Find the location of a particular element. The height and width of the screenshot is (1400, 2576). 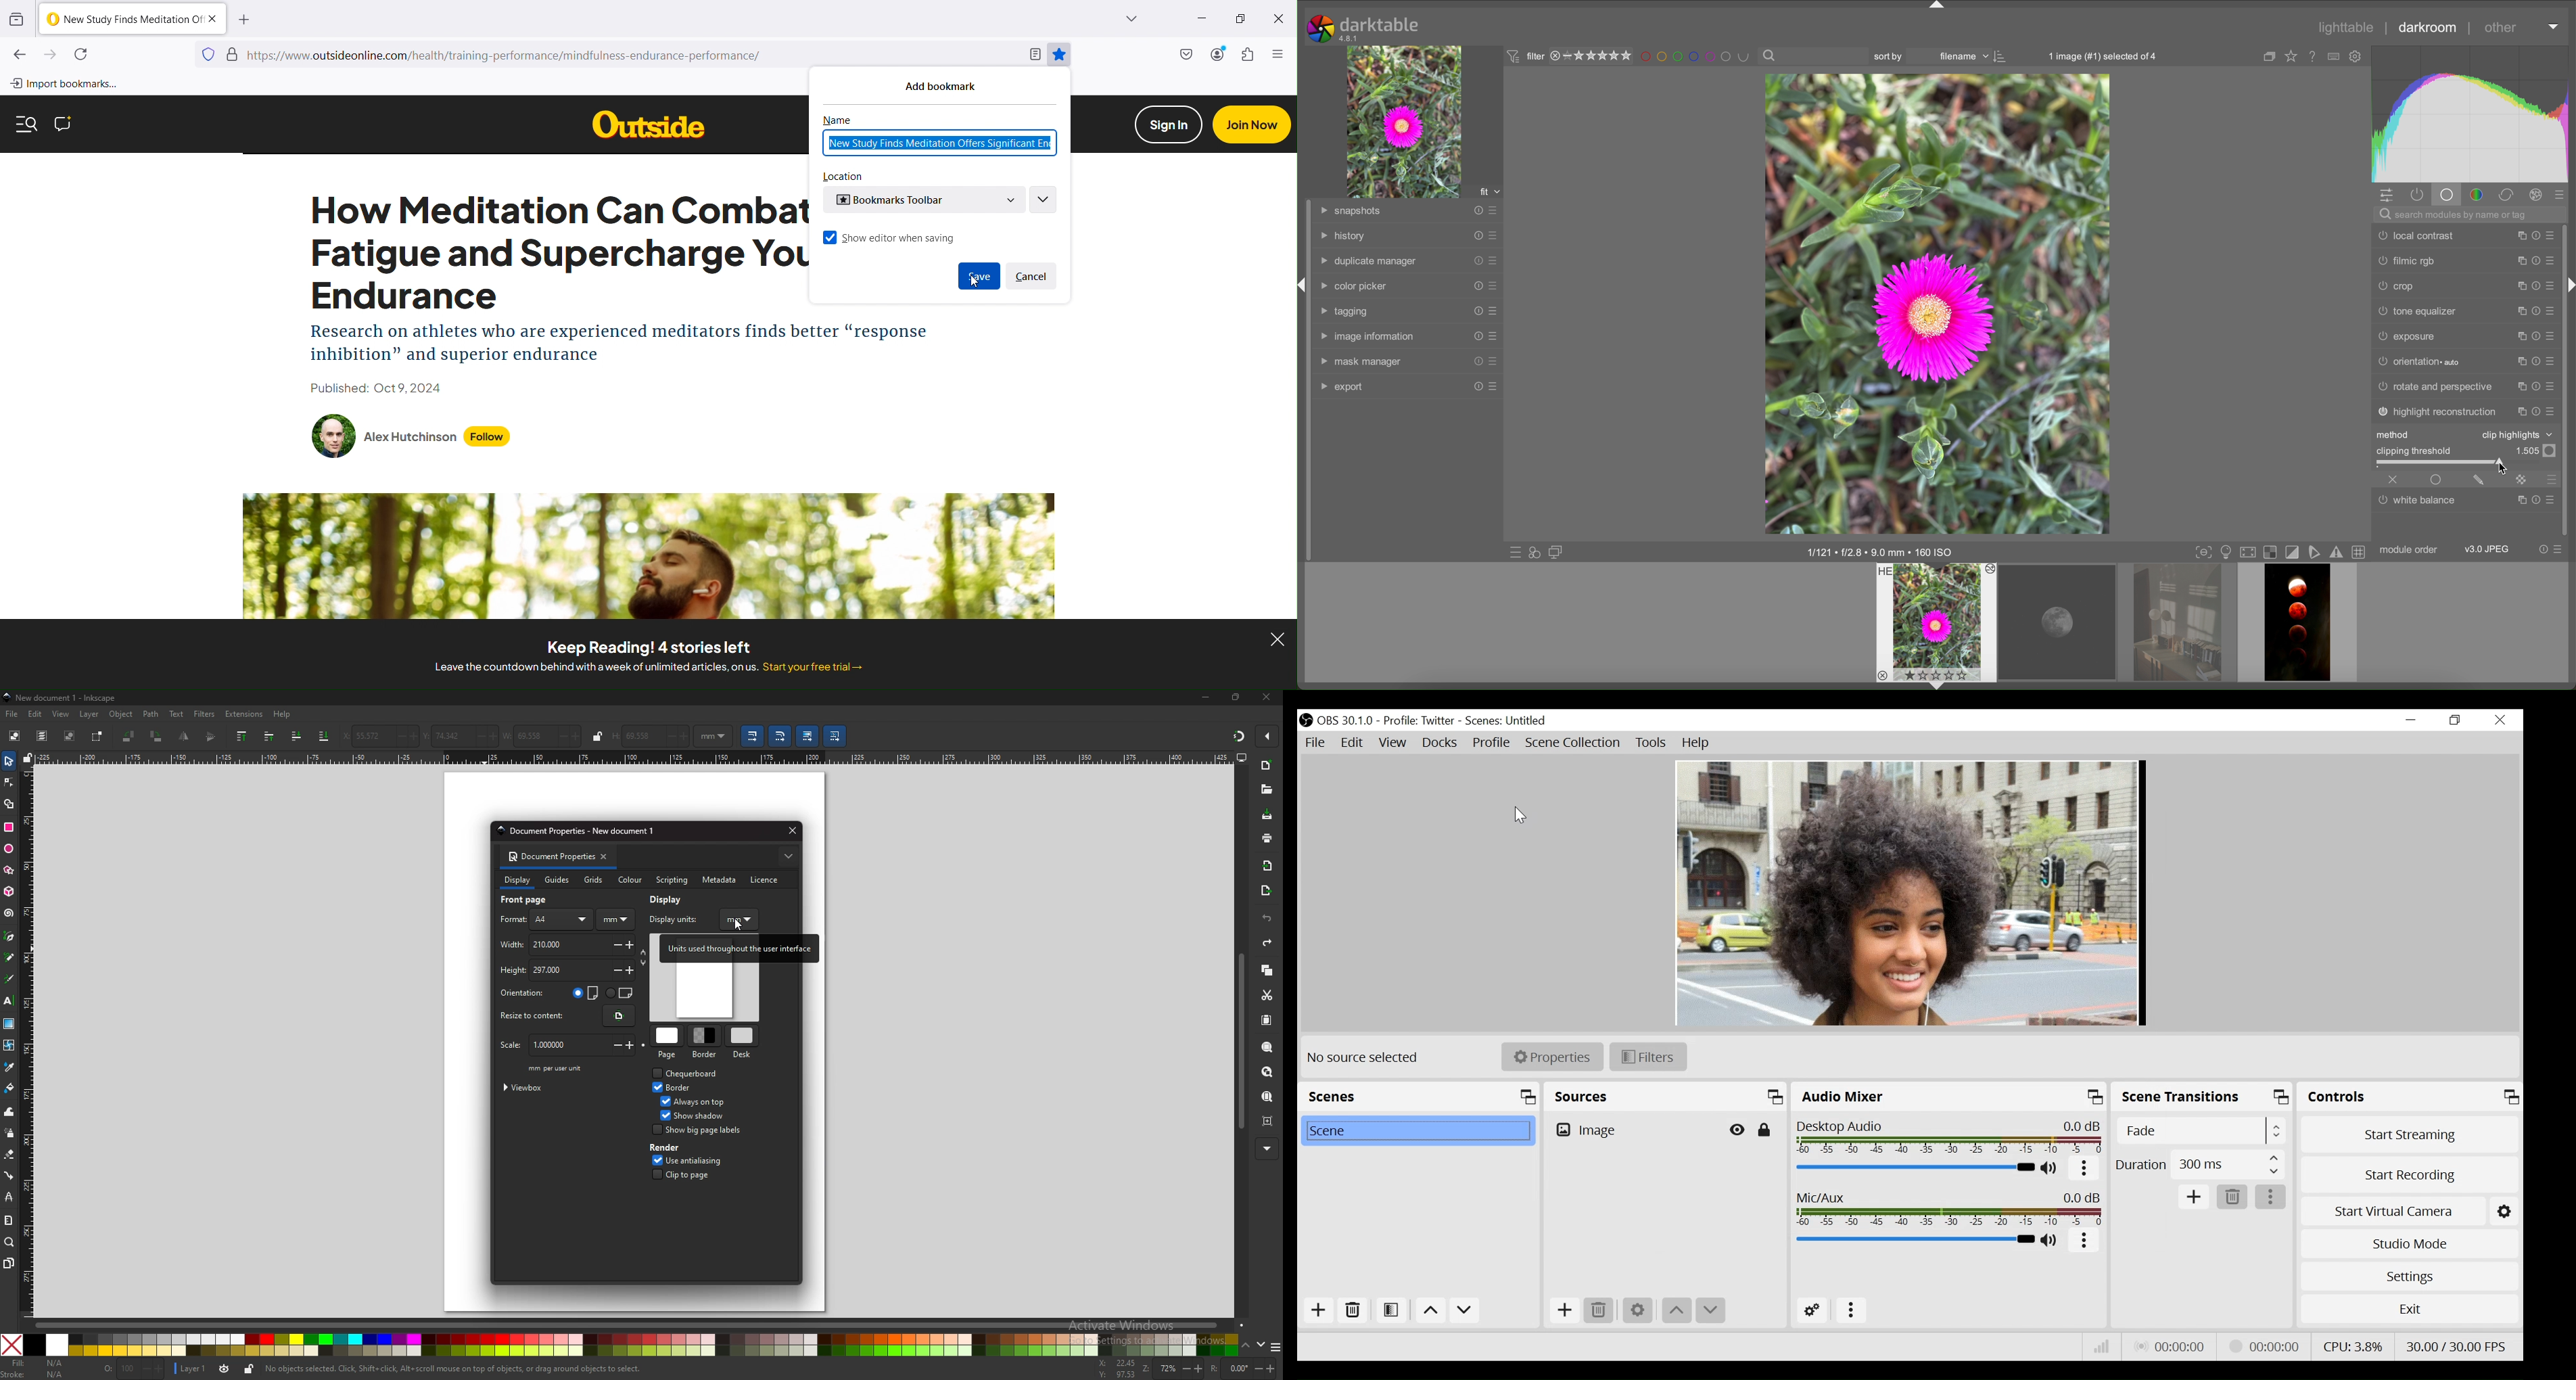

(Un)lock is located at coordinates (1764, 1130).